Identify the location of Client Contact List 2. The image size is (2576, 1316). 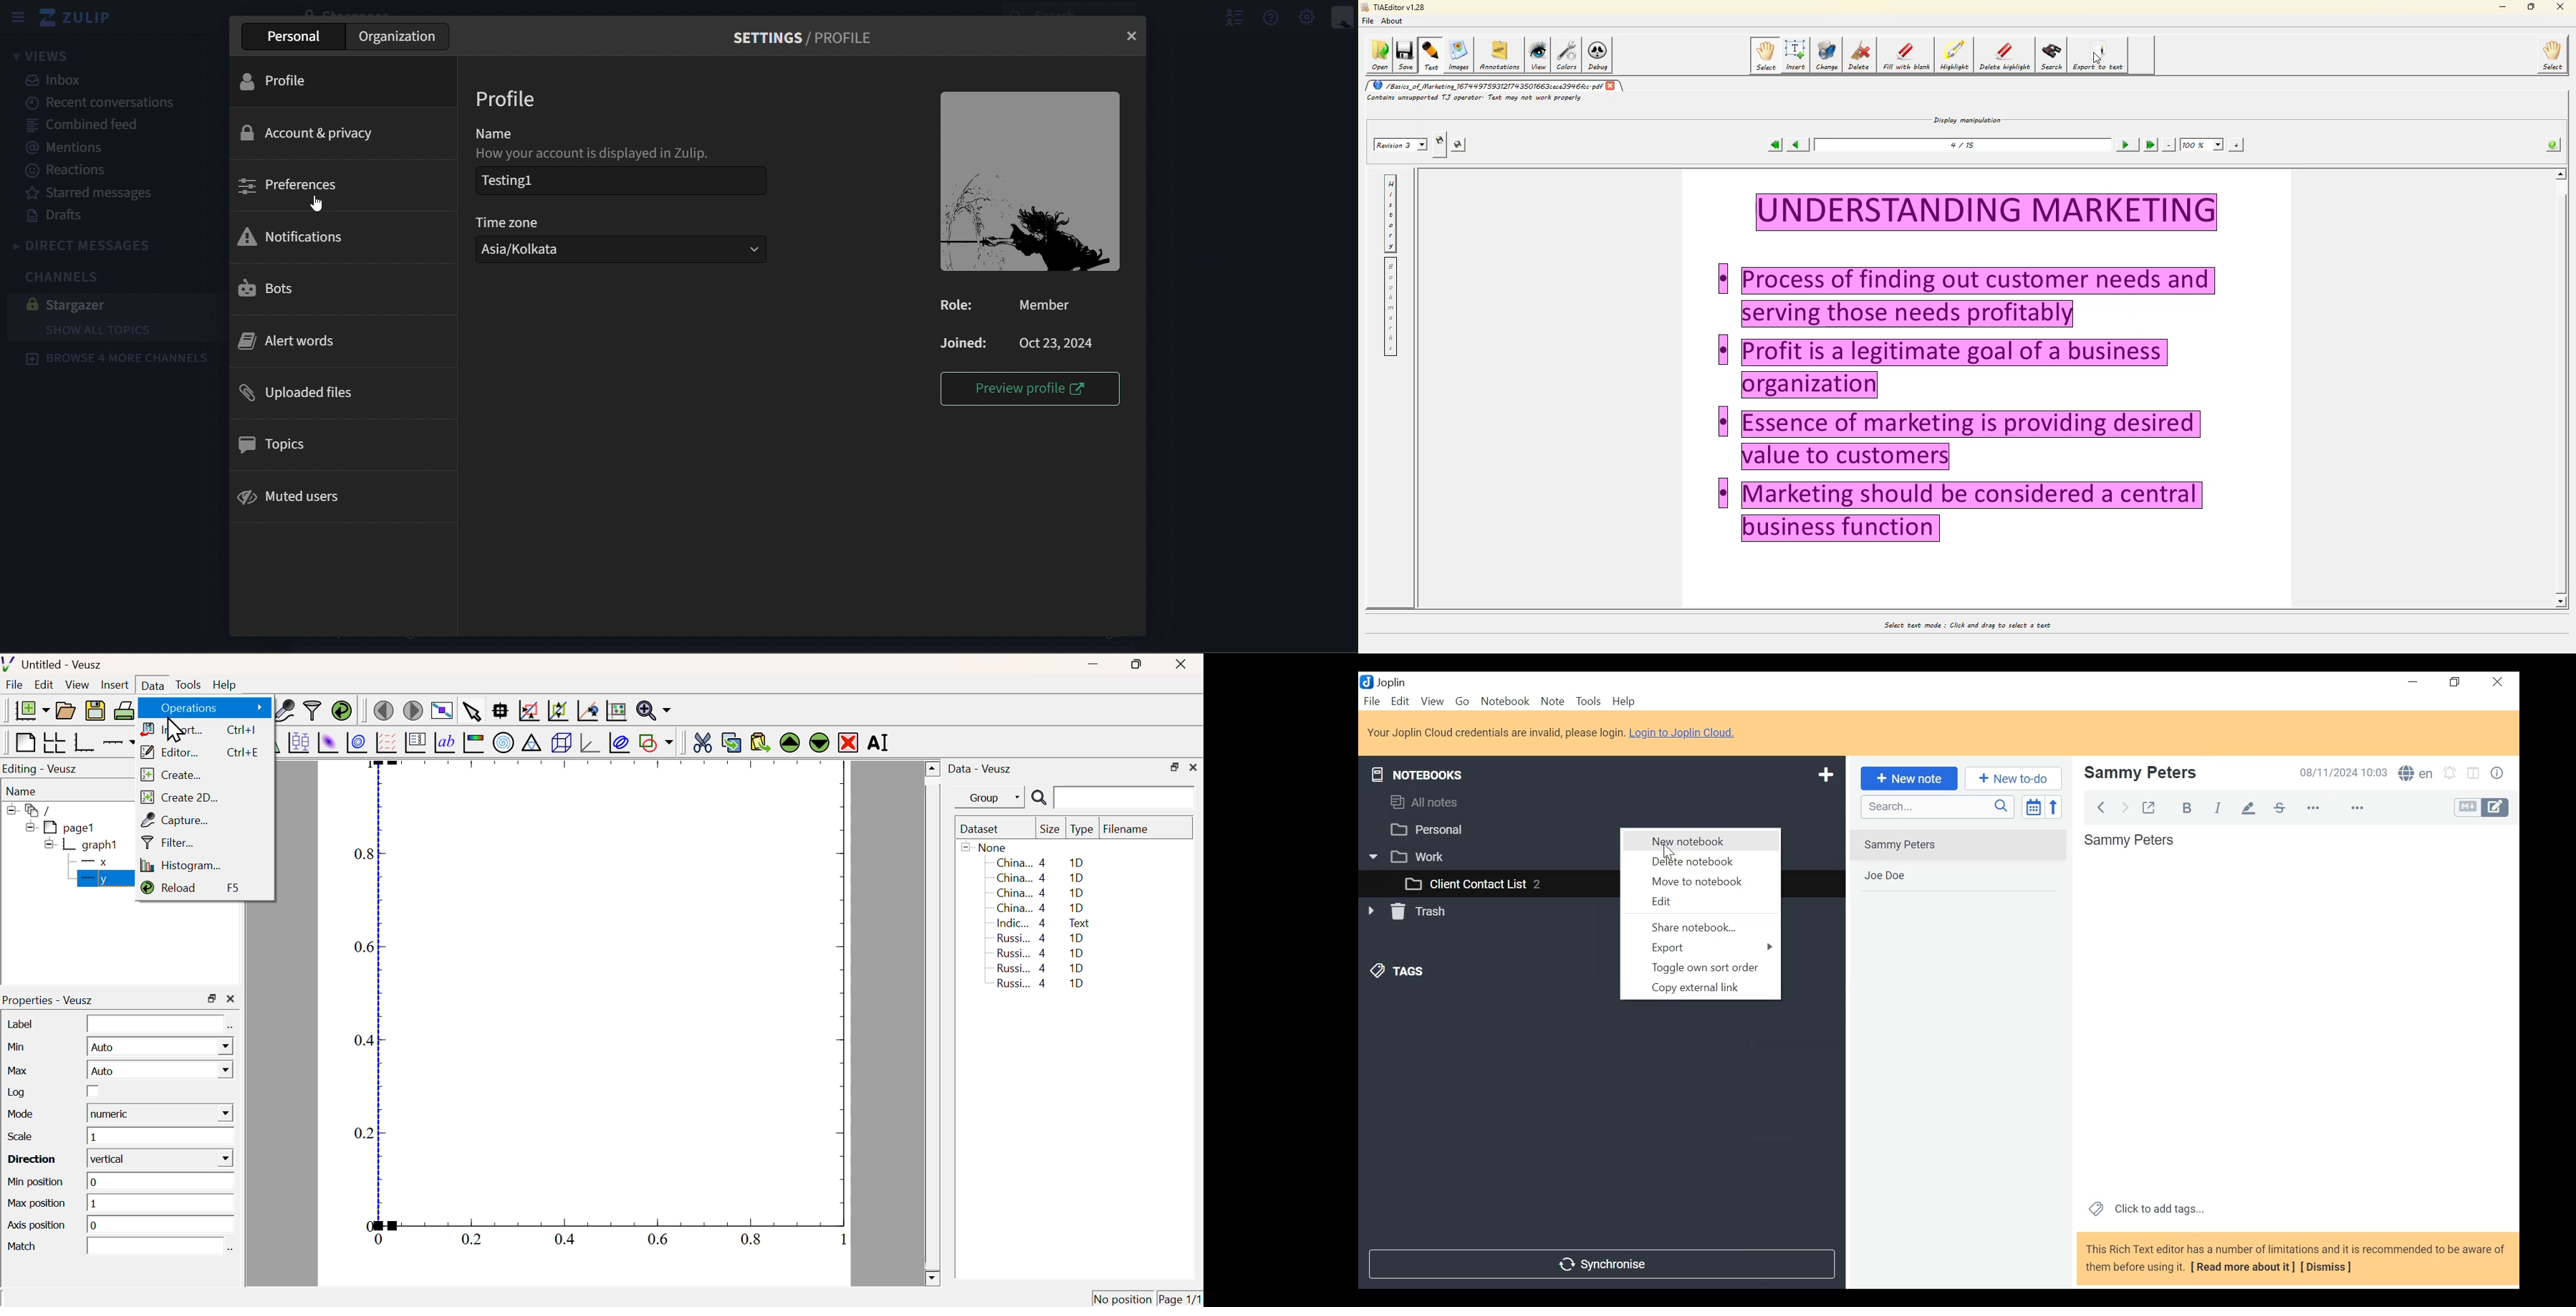
(1475, 884).